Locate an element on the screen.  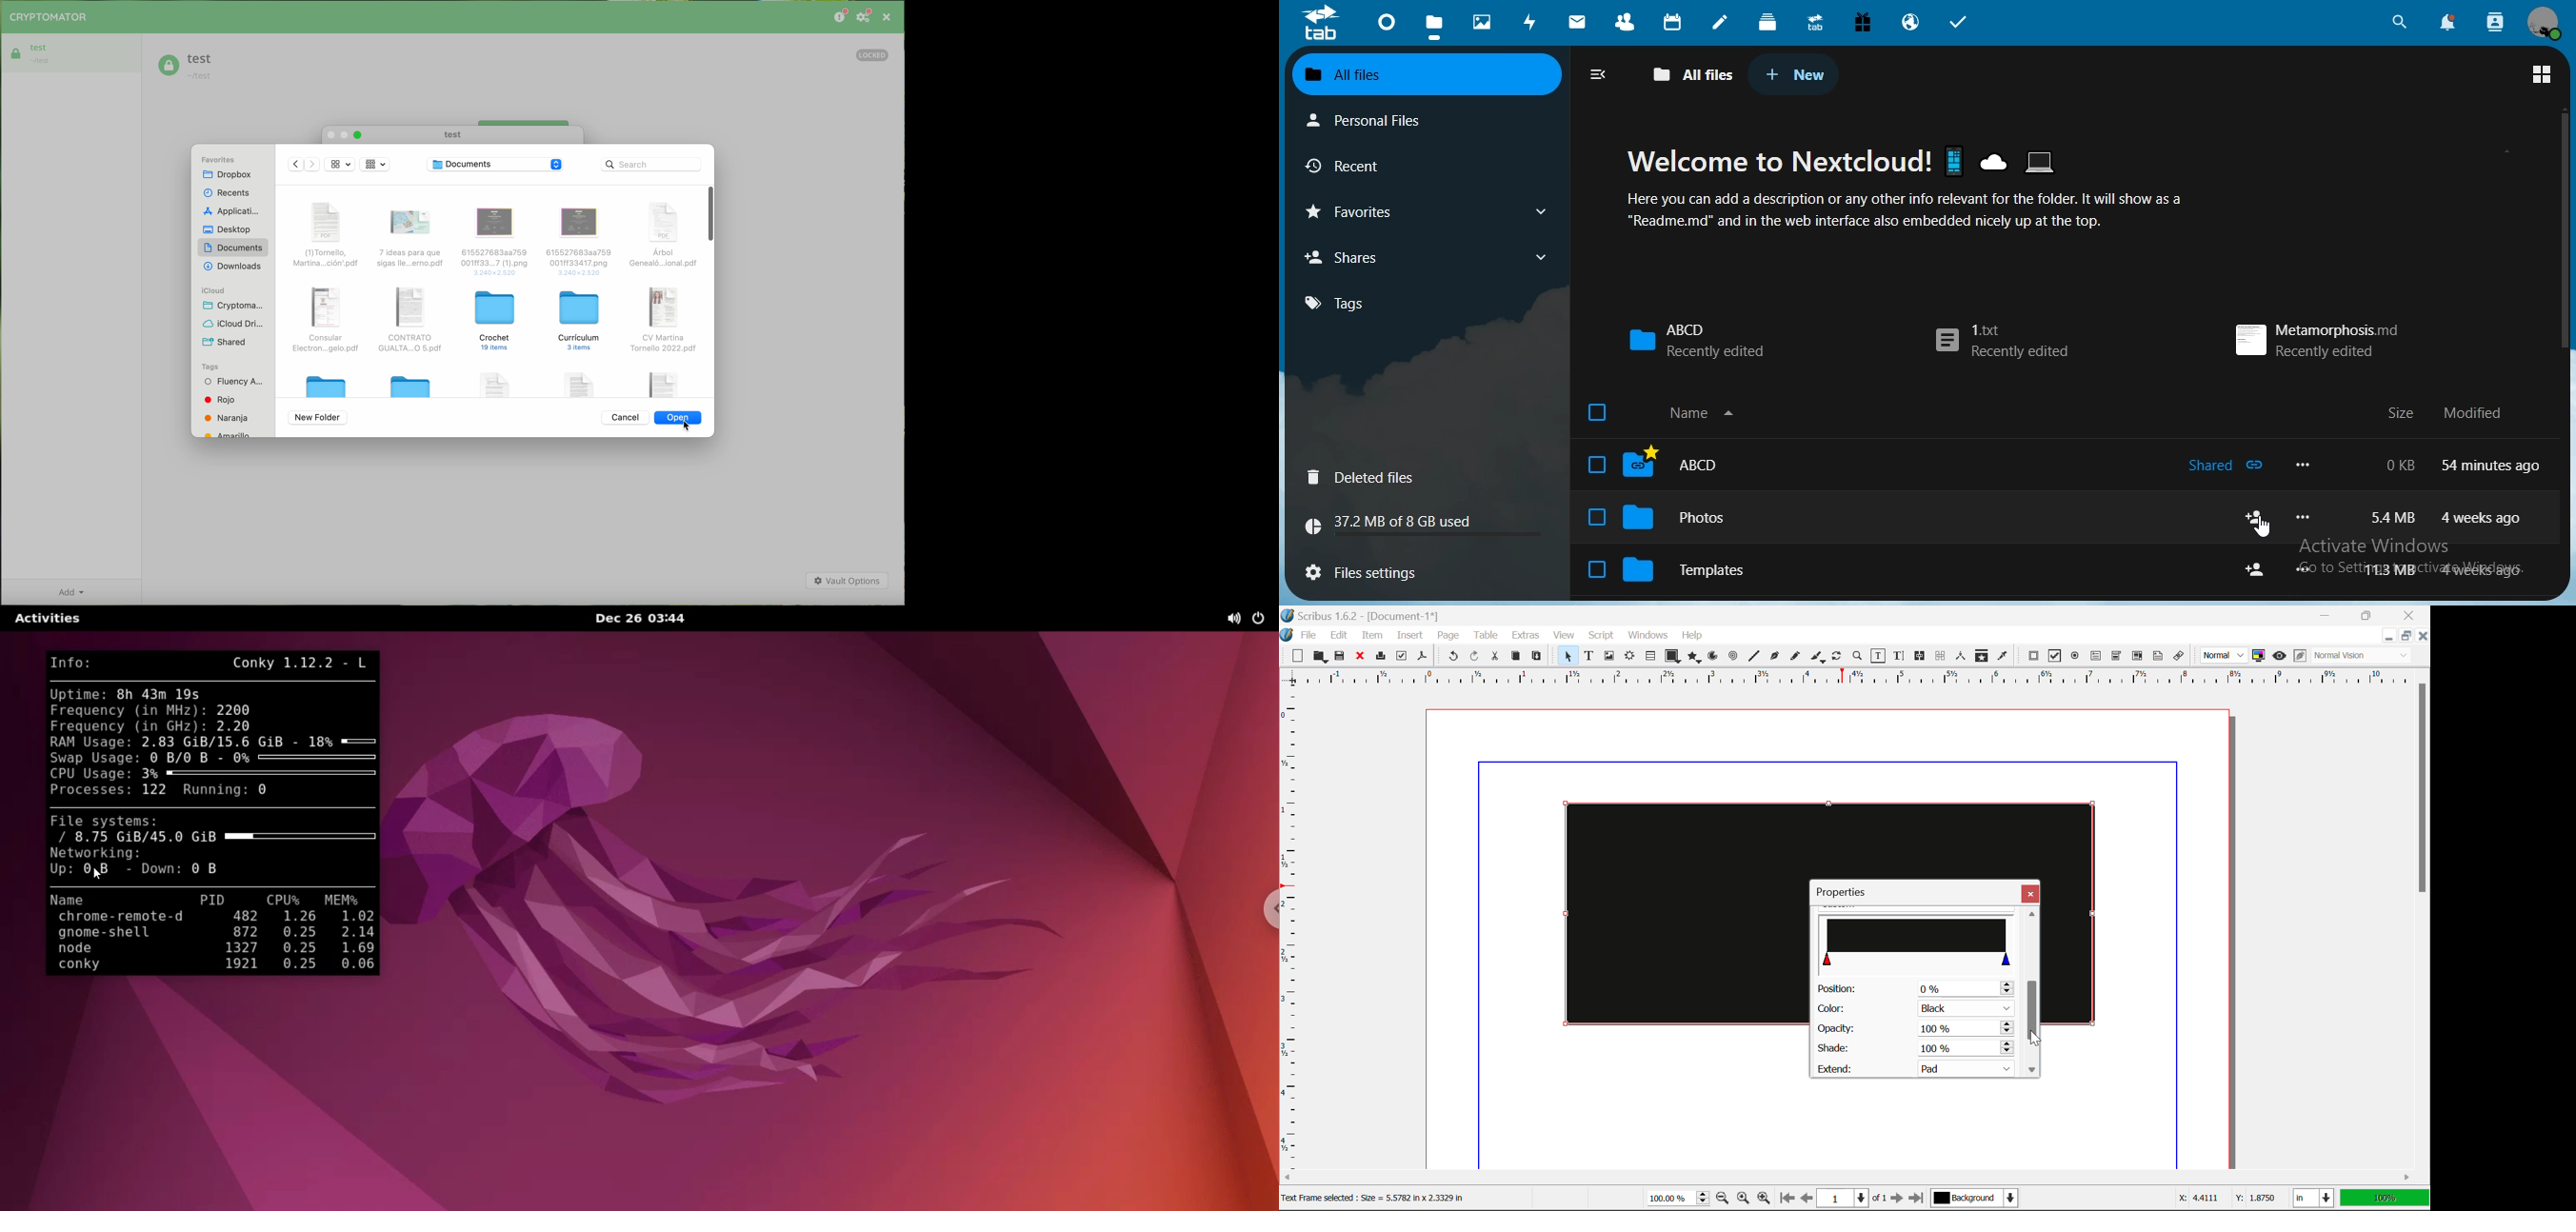
Extras is located at coordinates (1527, 635).